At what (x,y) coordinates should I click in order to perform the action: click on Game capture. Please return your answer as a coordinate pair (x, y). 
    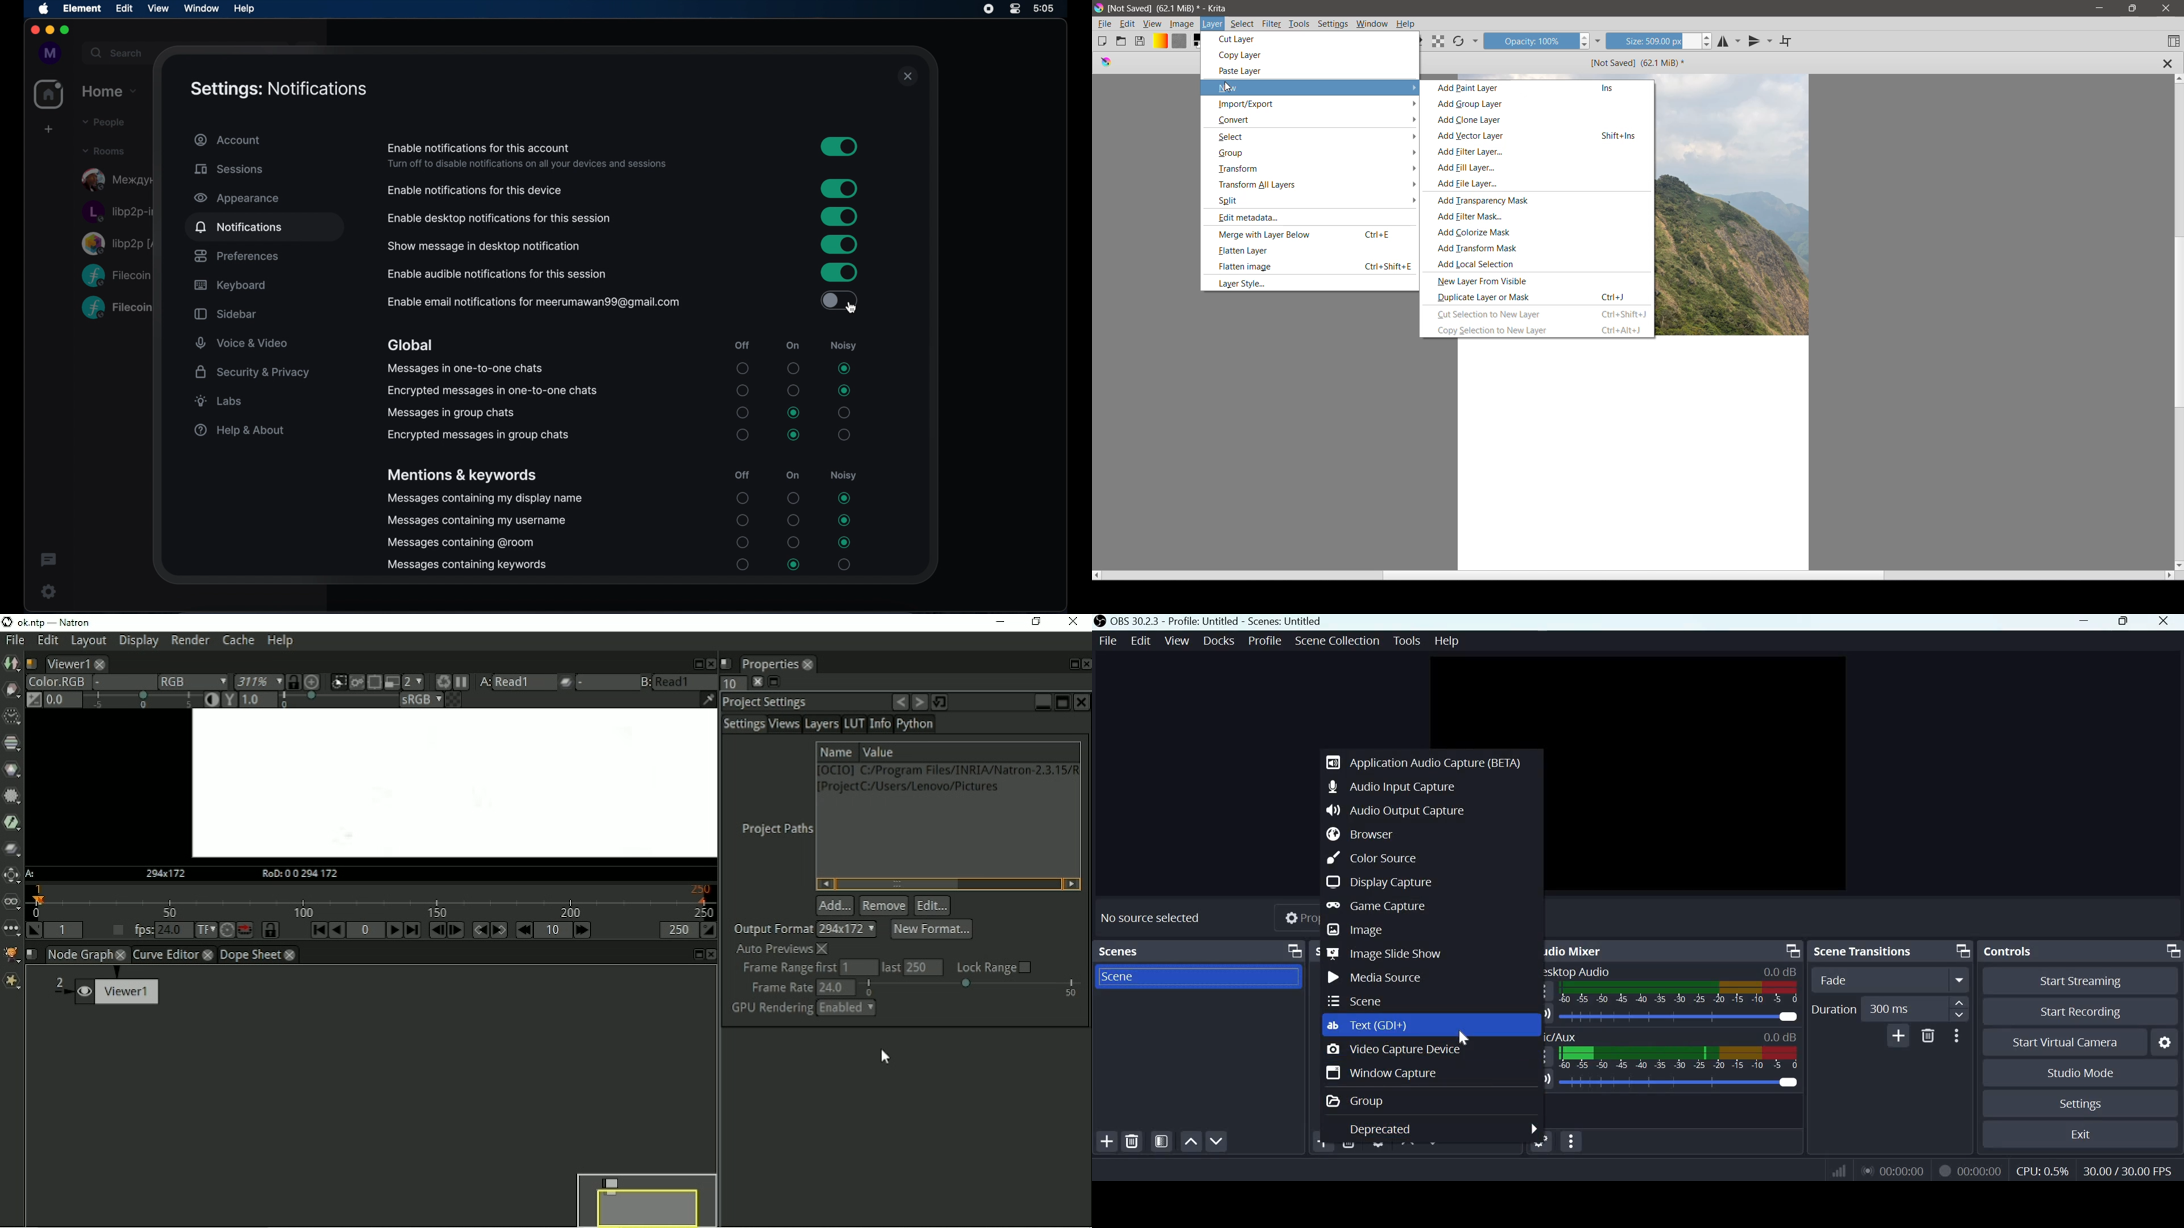
    Looking at the image, I should click on (1379, 907).